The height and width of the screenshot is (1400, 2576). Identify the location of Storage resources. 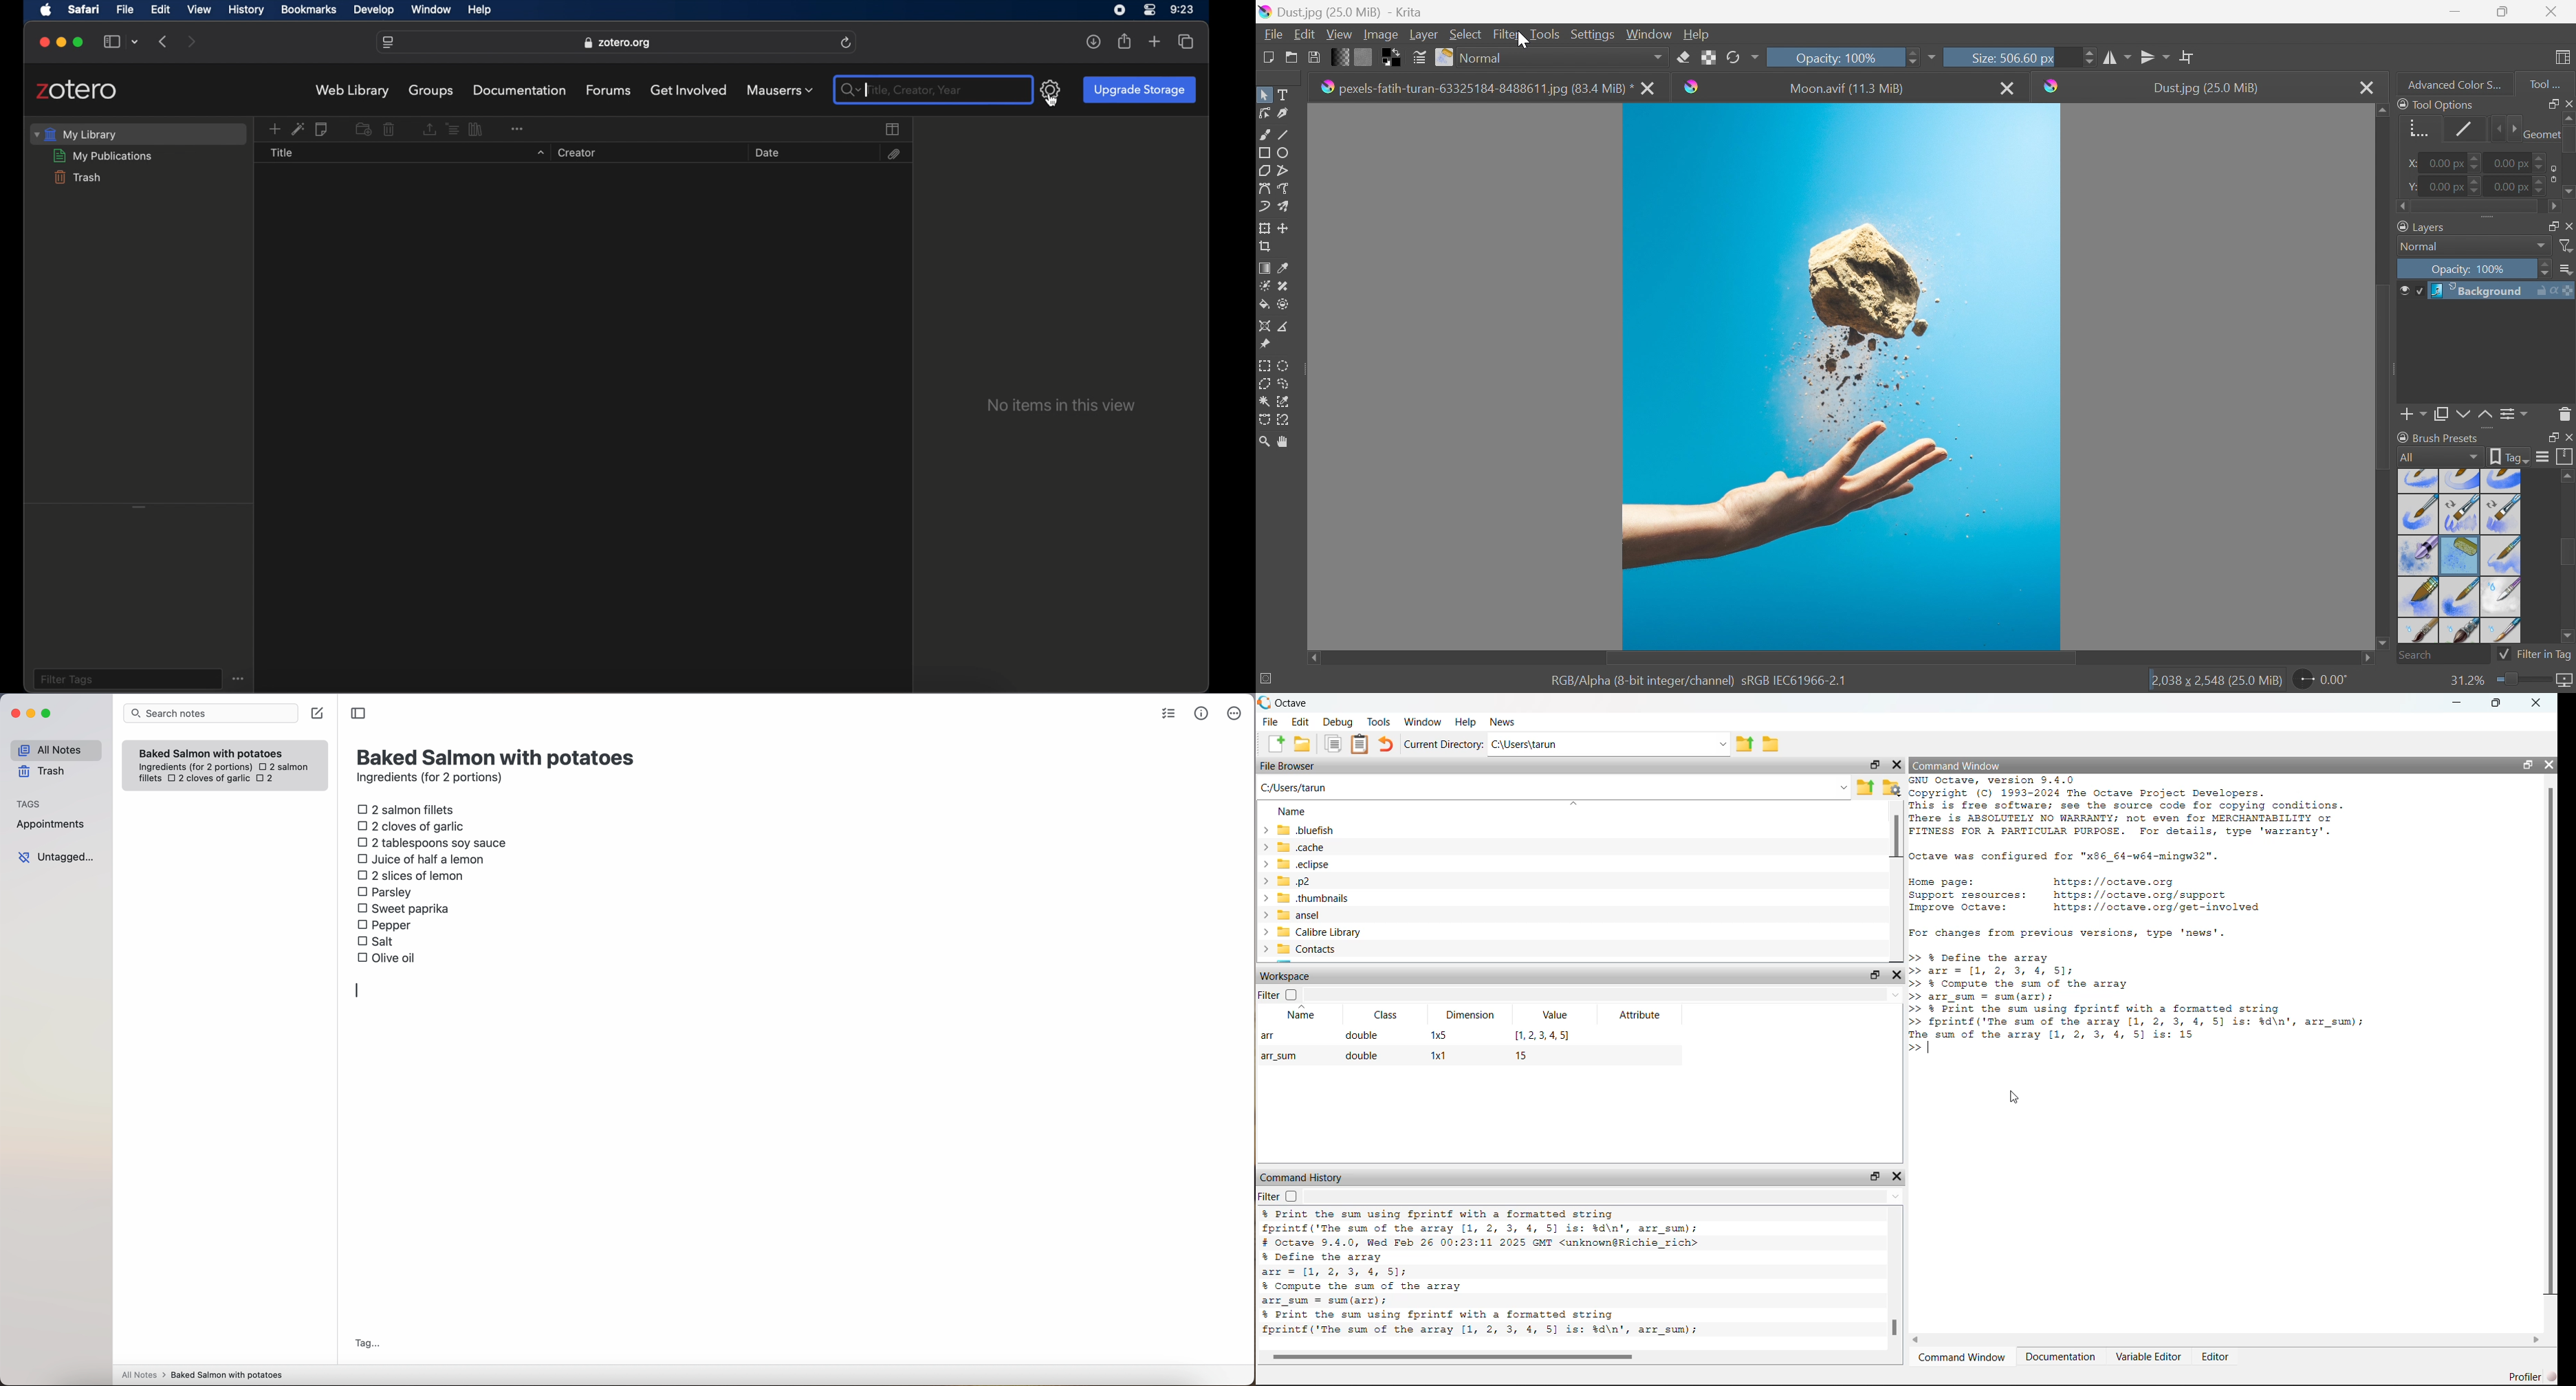
(2565, 457).